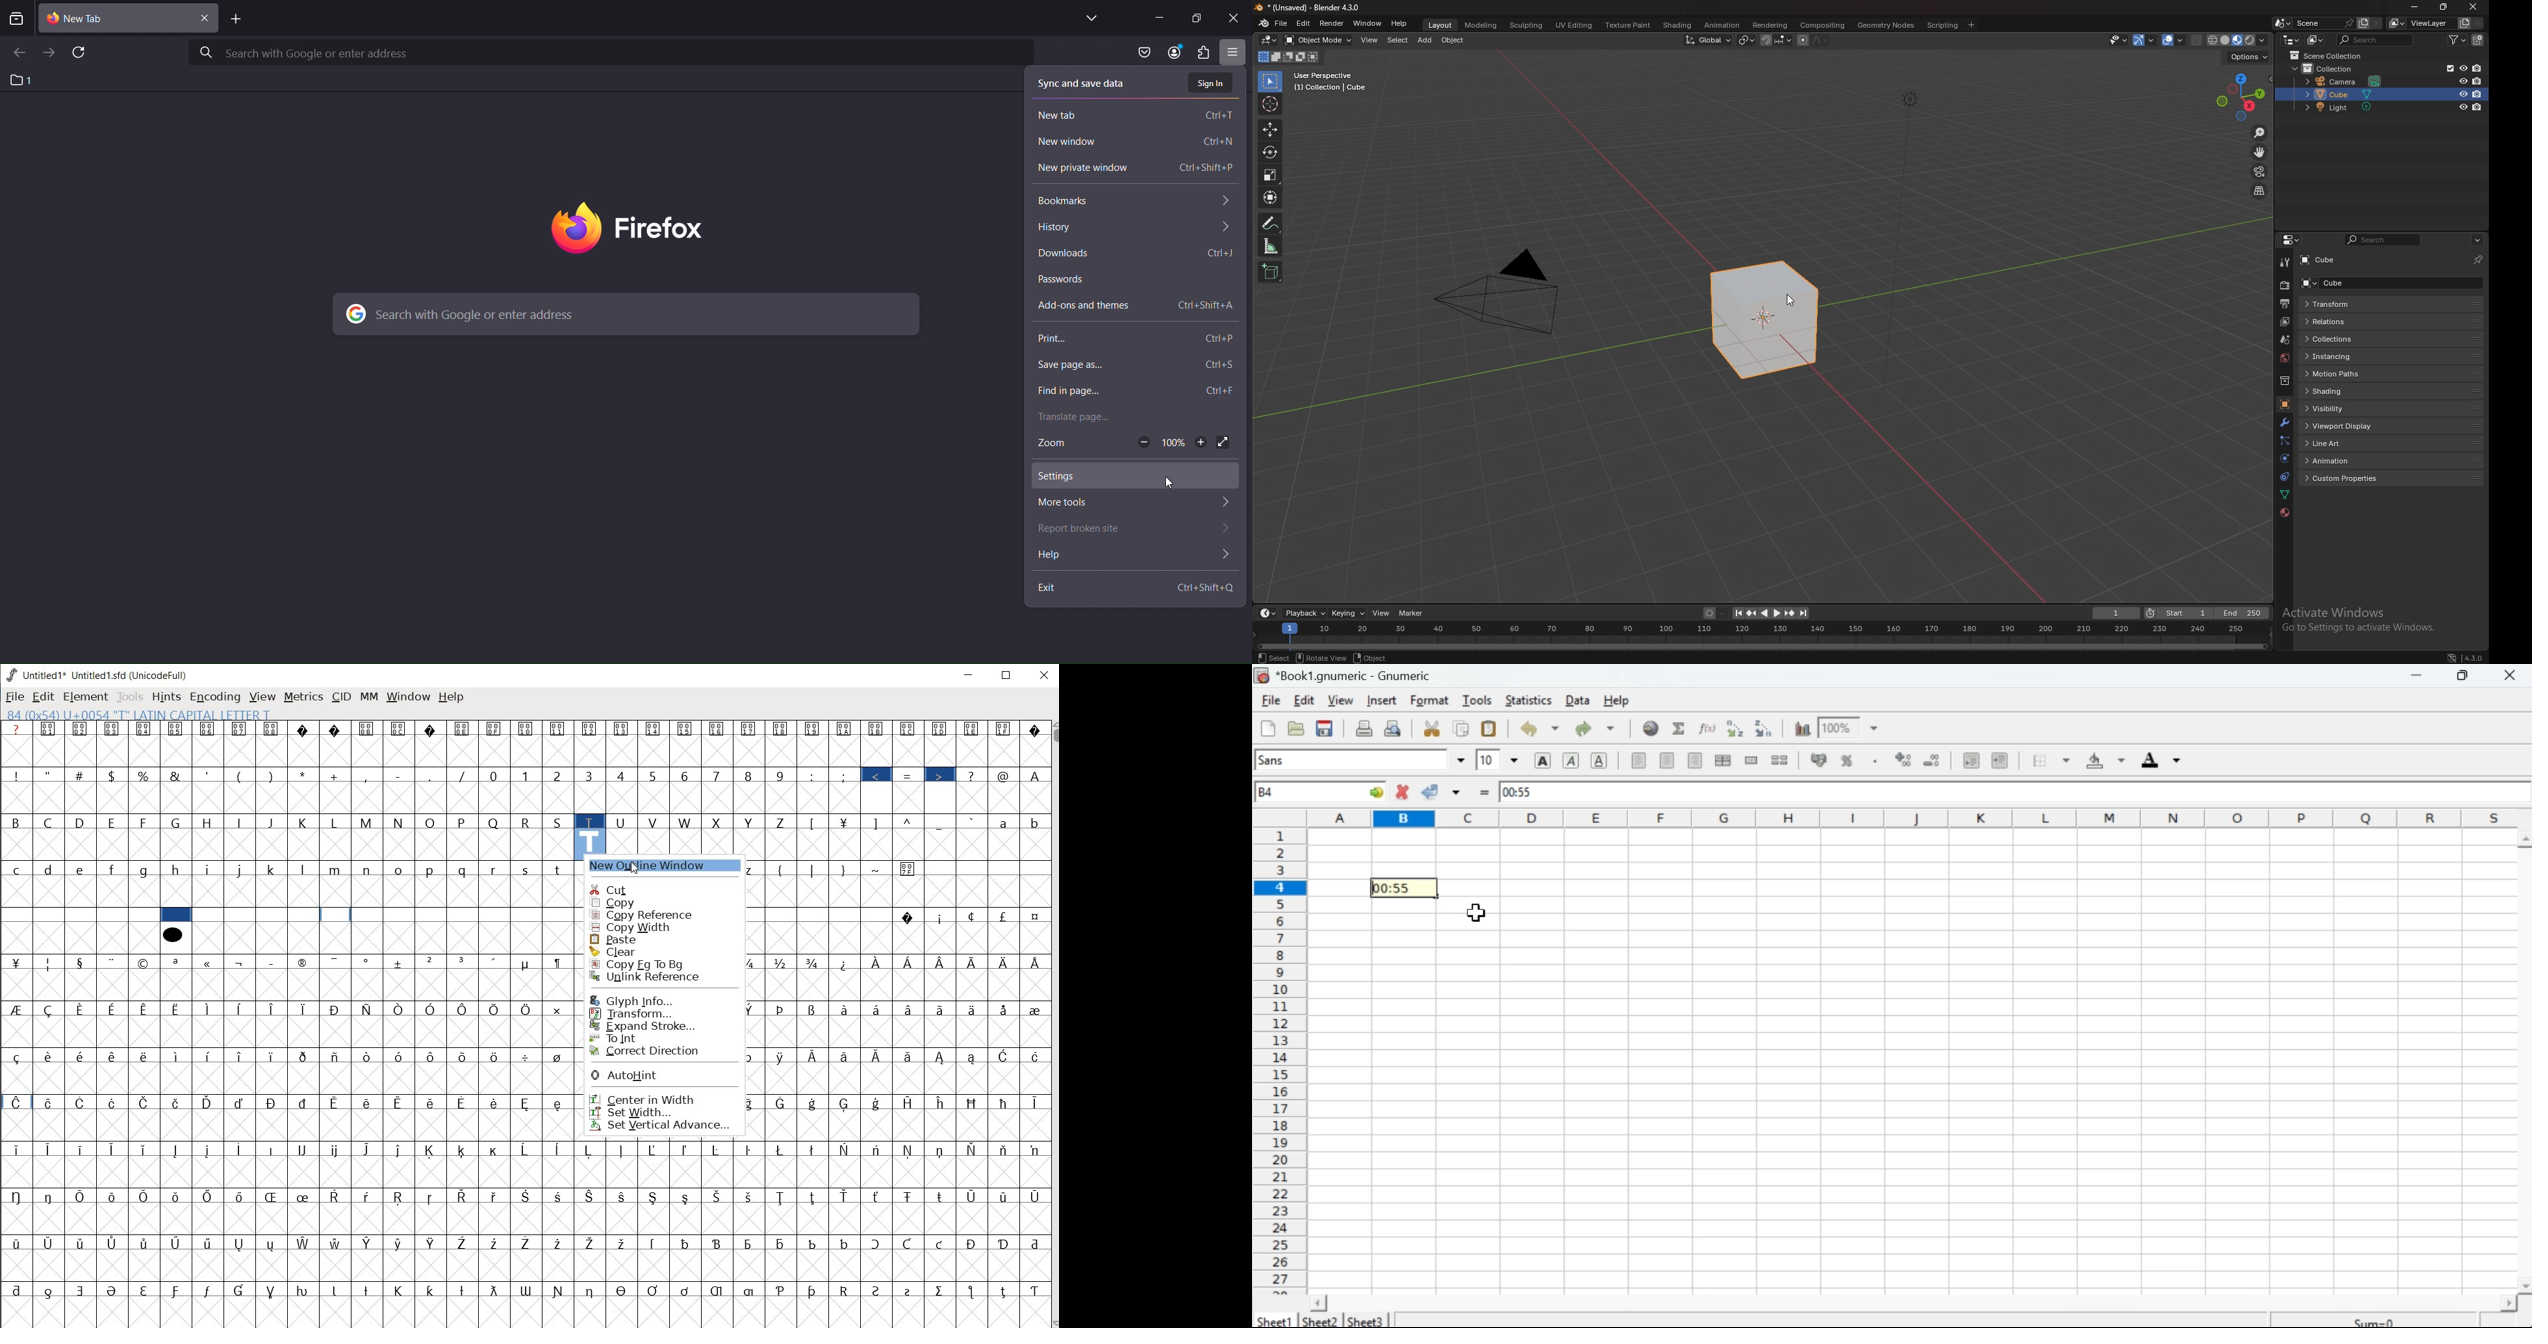 This screenshot has height=1344, width=2548. Describe the element at coordinates (1490, 730) in the screenshot. I see `Paste` at that location.